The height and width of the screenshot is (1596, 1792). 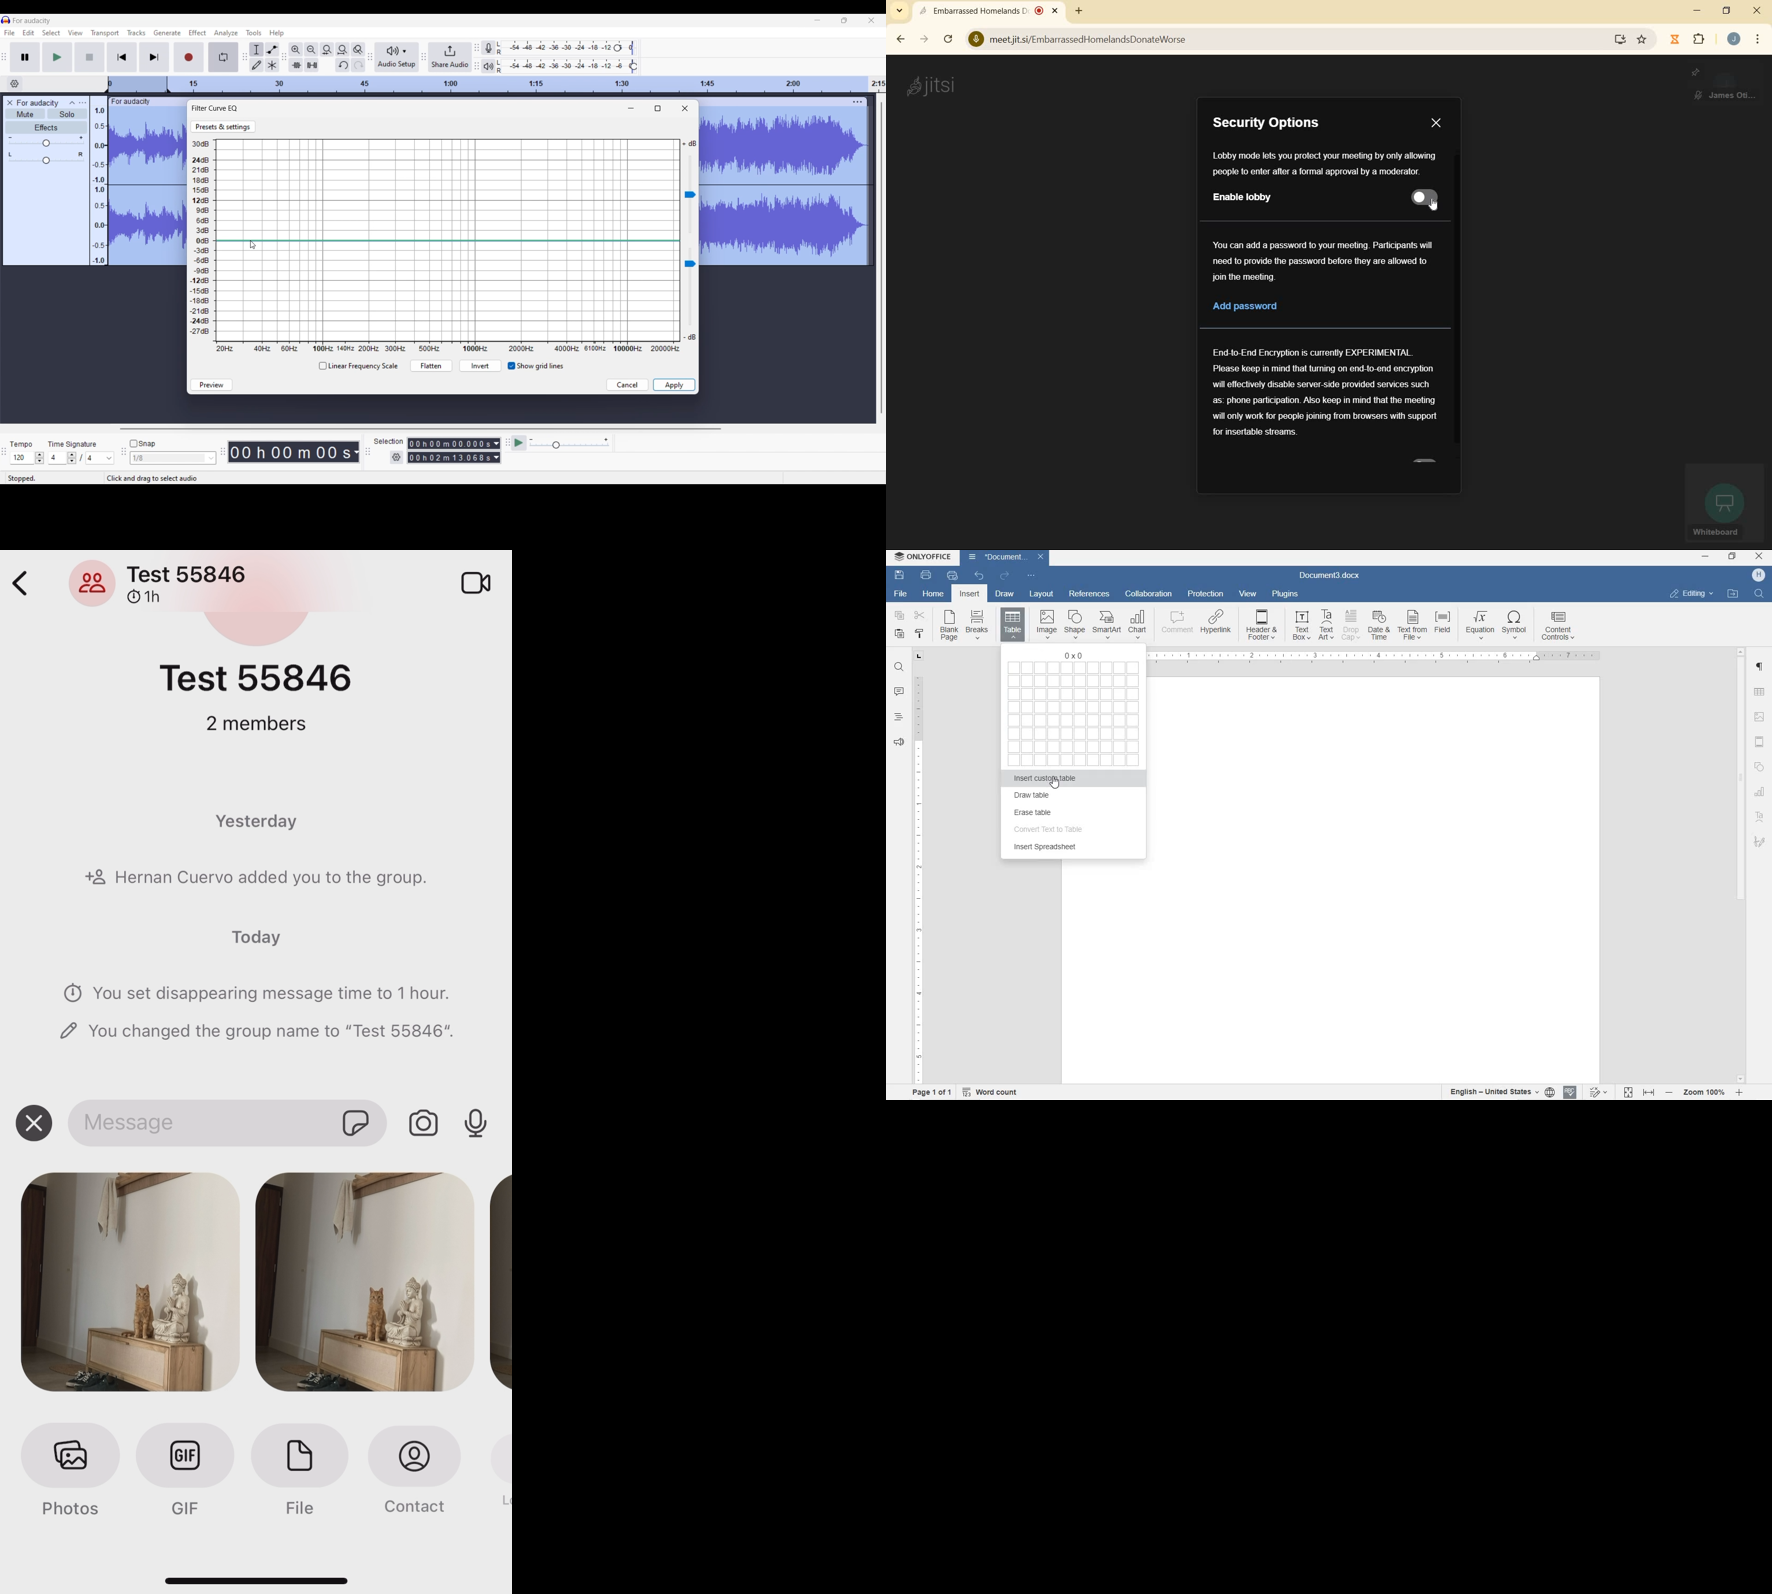 What do you see at coordinates (1698, 40) in the screenshot?
I see `extensions` at bounding box center [1698, 40].